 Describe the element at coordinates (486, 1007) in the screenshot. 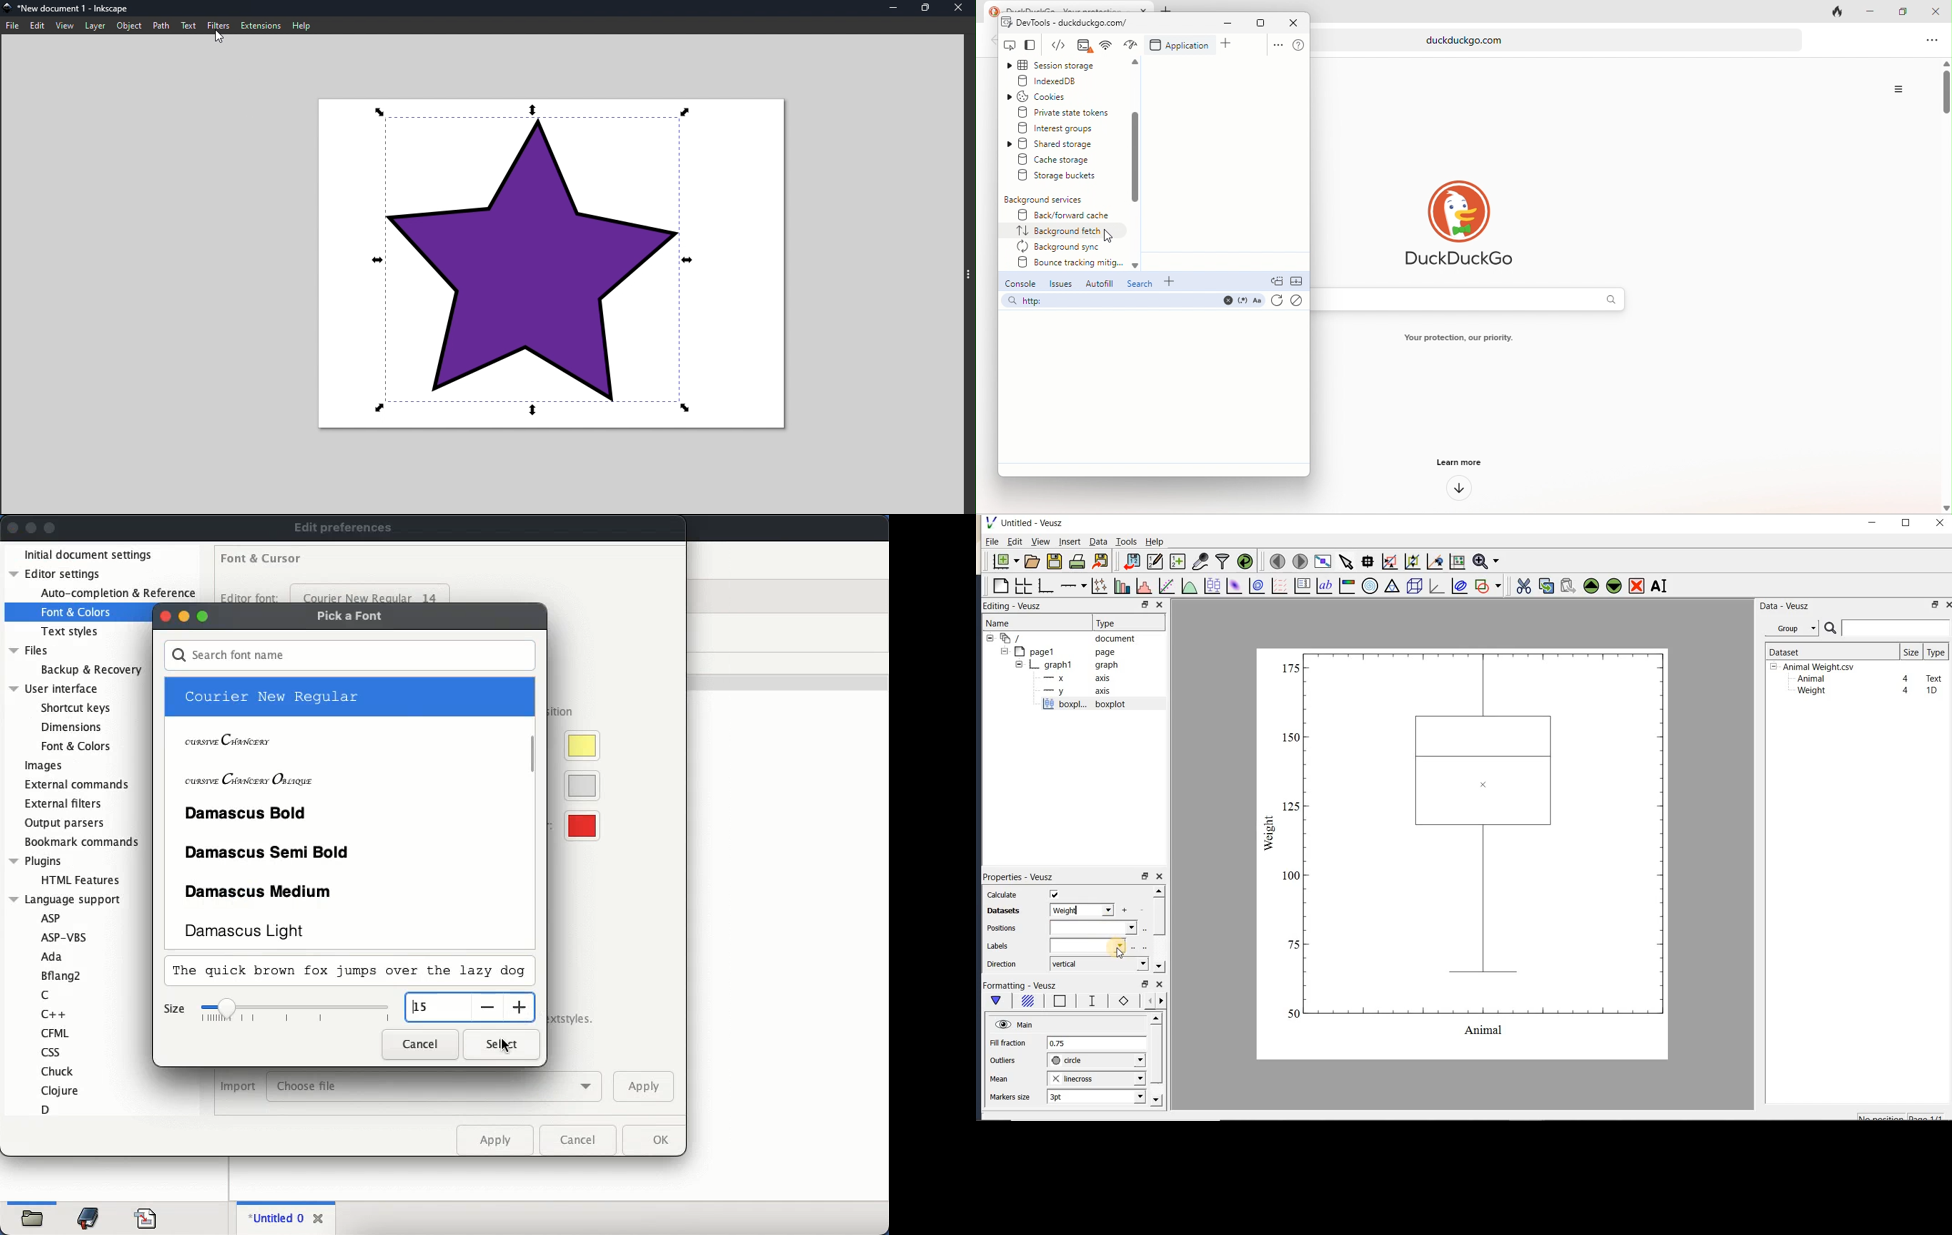

I see `decrease` at that location.